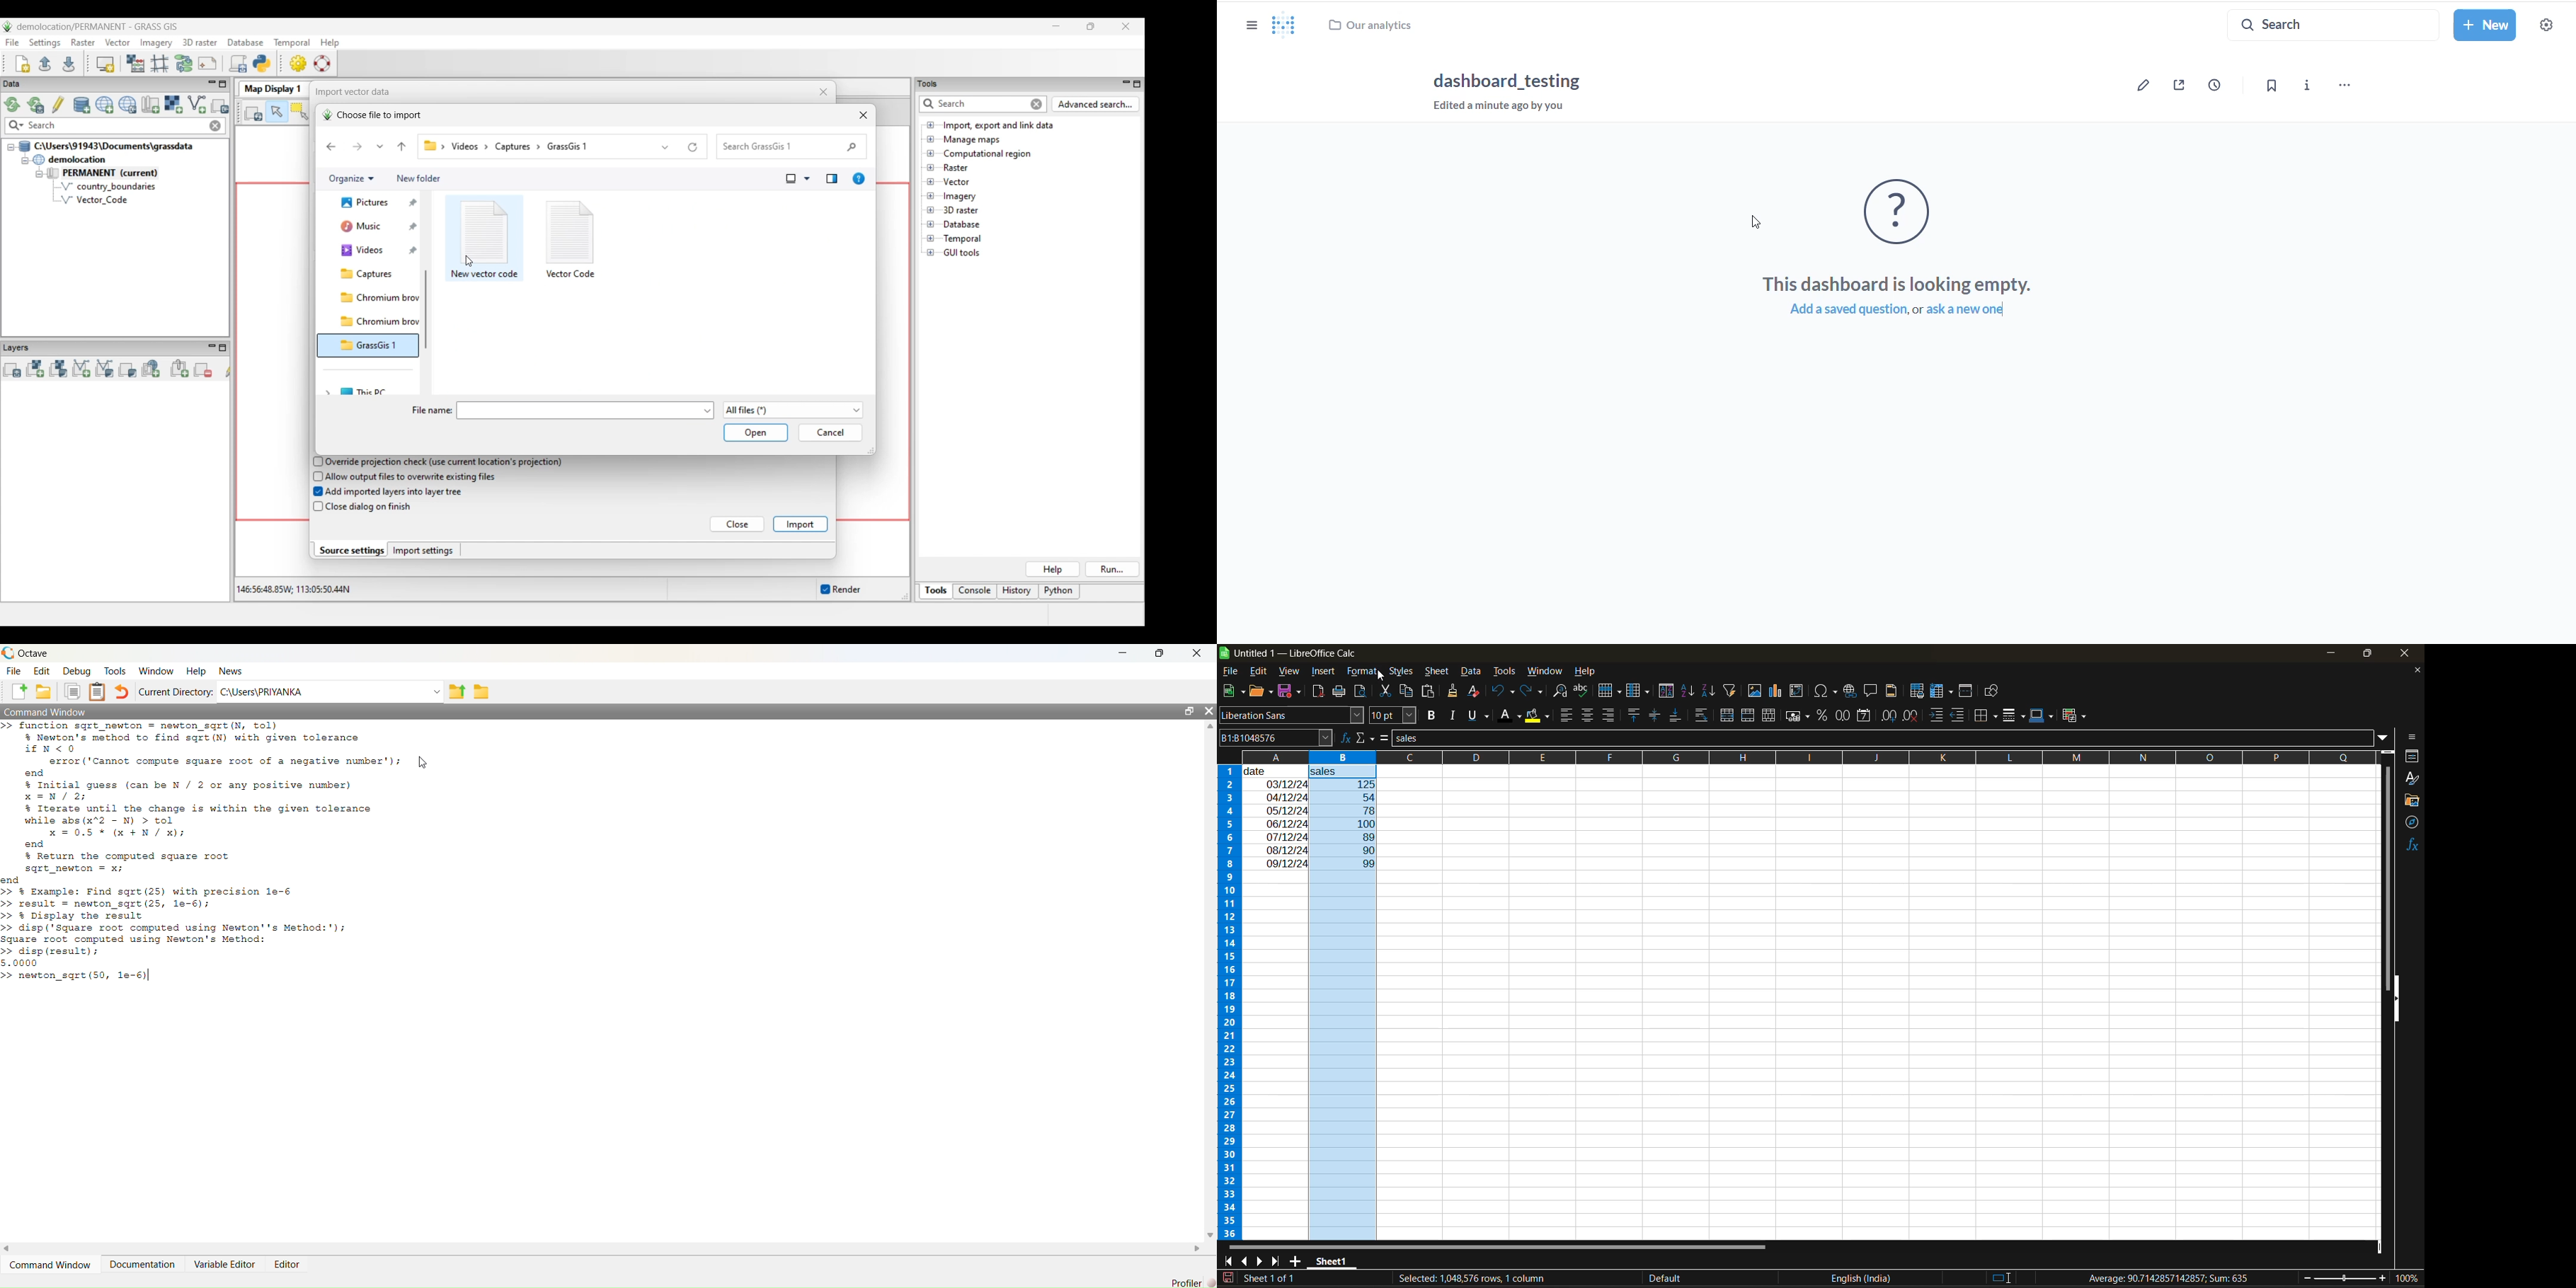 This screenshot has height=1288, width=2576. Describe the element at coordinates (2015, 717) in the screenshot. I see `border style` at that location.